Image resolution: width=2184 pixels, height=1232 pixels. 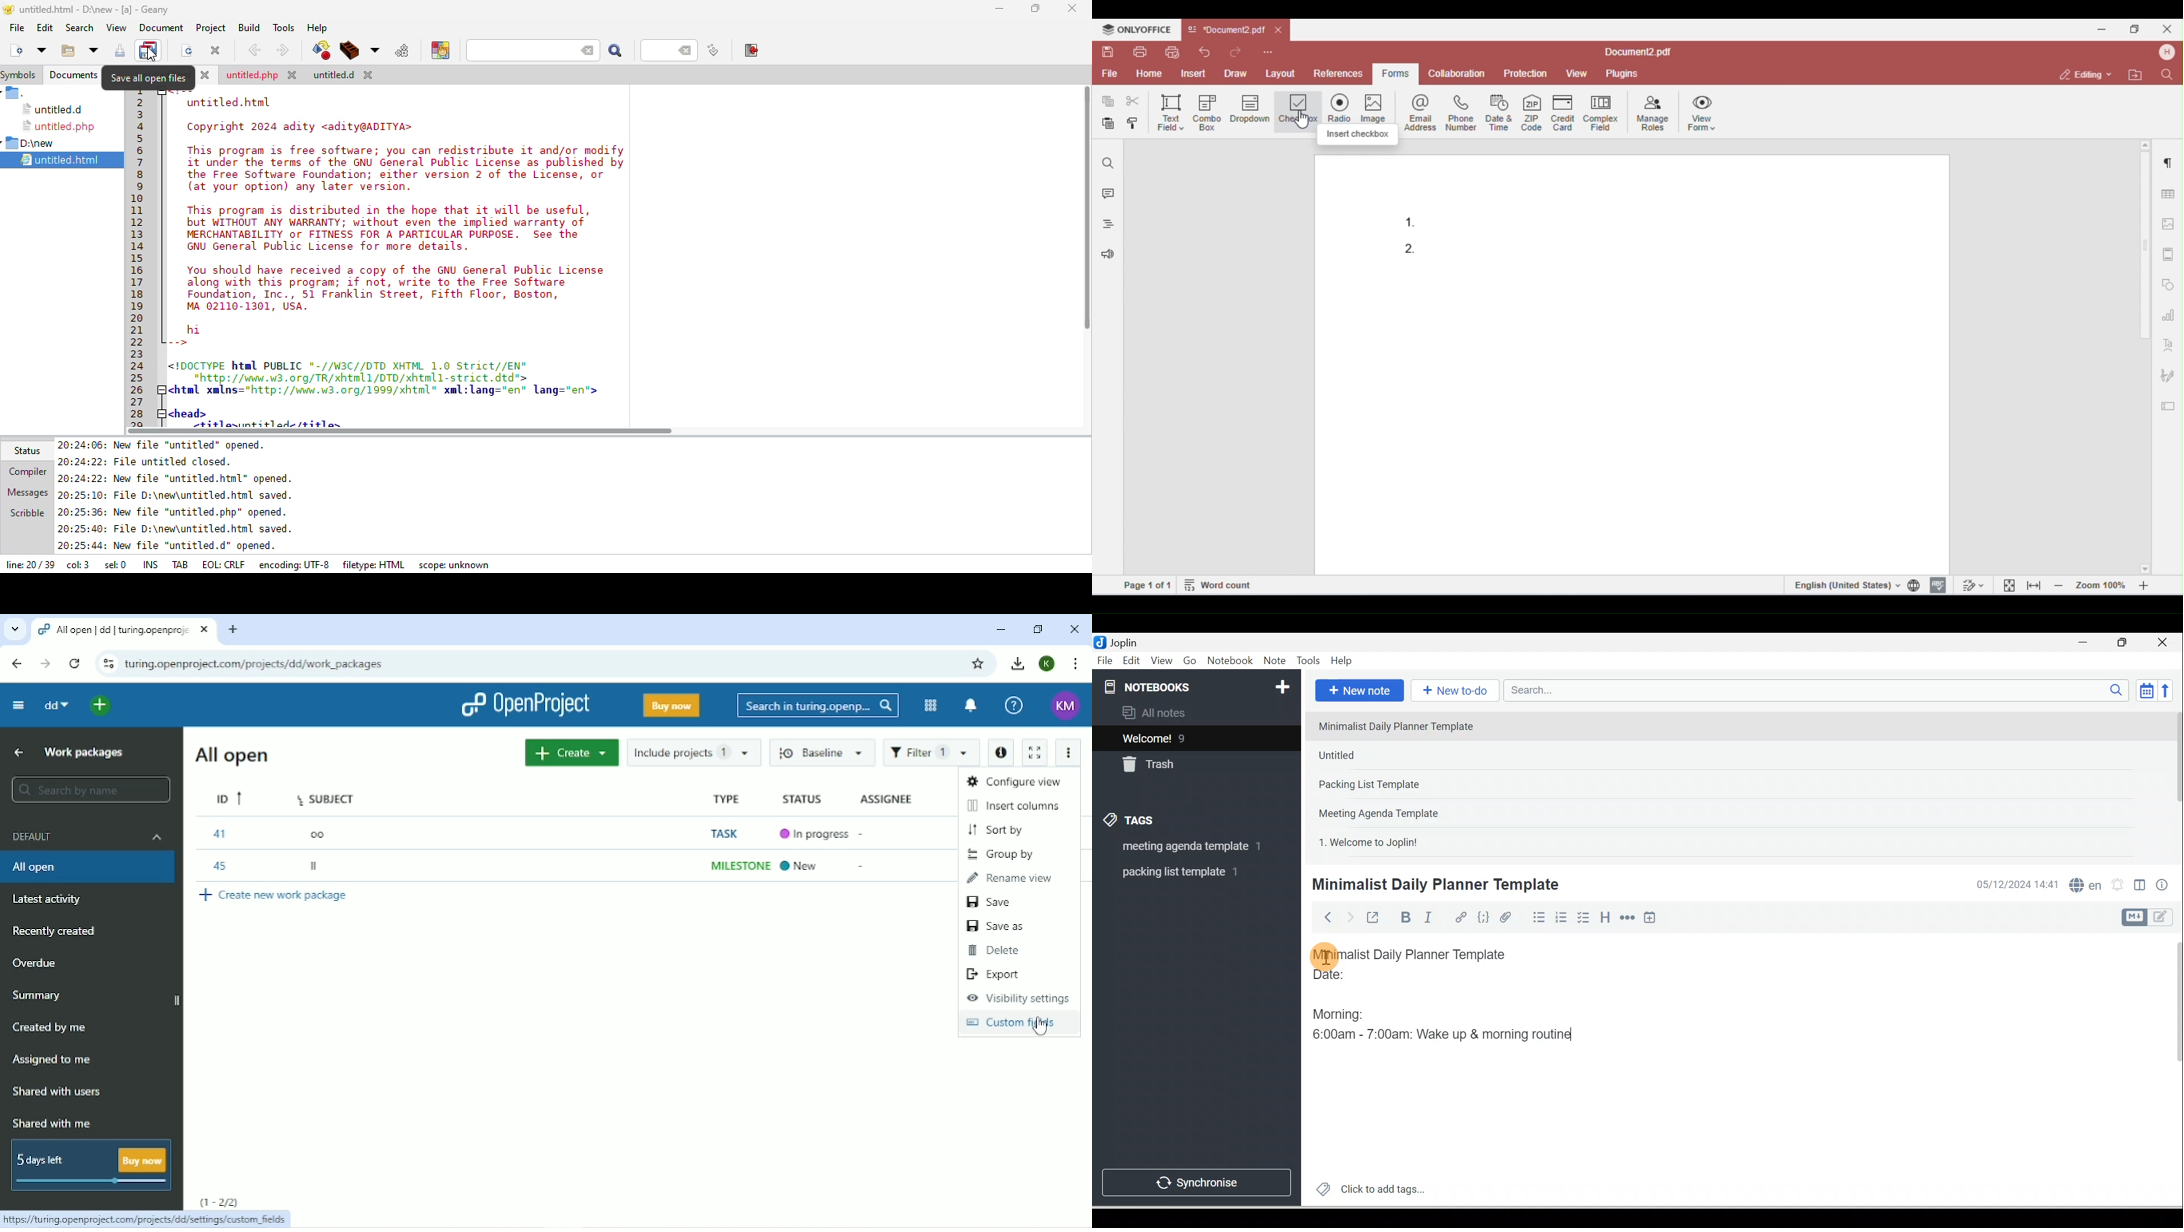 What do you see at coordinates (1629, 918) in the screenshot?
I see `Horizontal rule` at bounding box center [1629, 918].